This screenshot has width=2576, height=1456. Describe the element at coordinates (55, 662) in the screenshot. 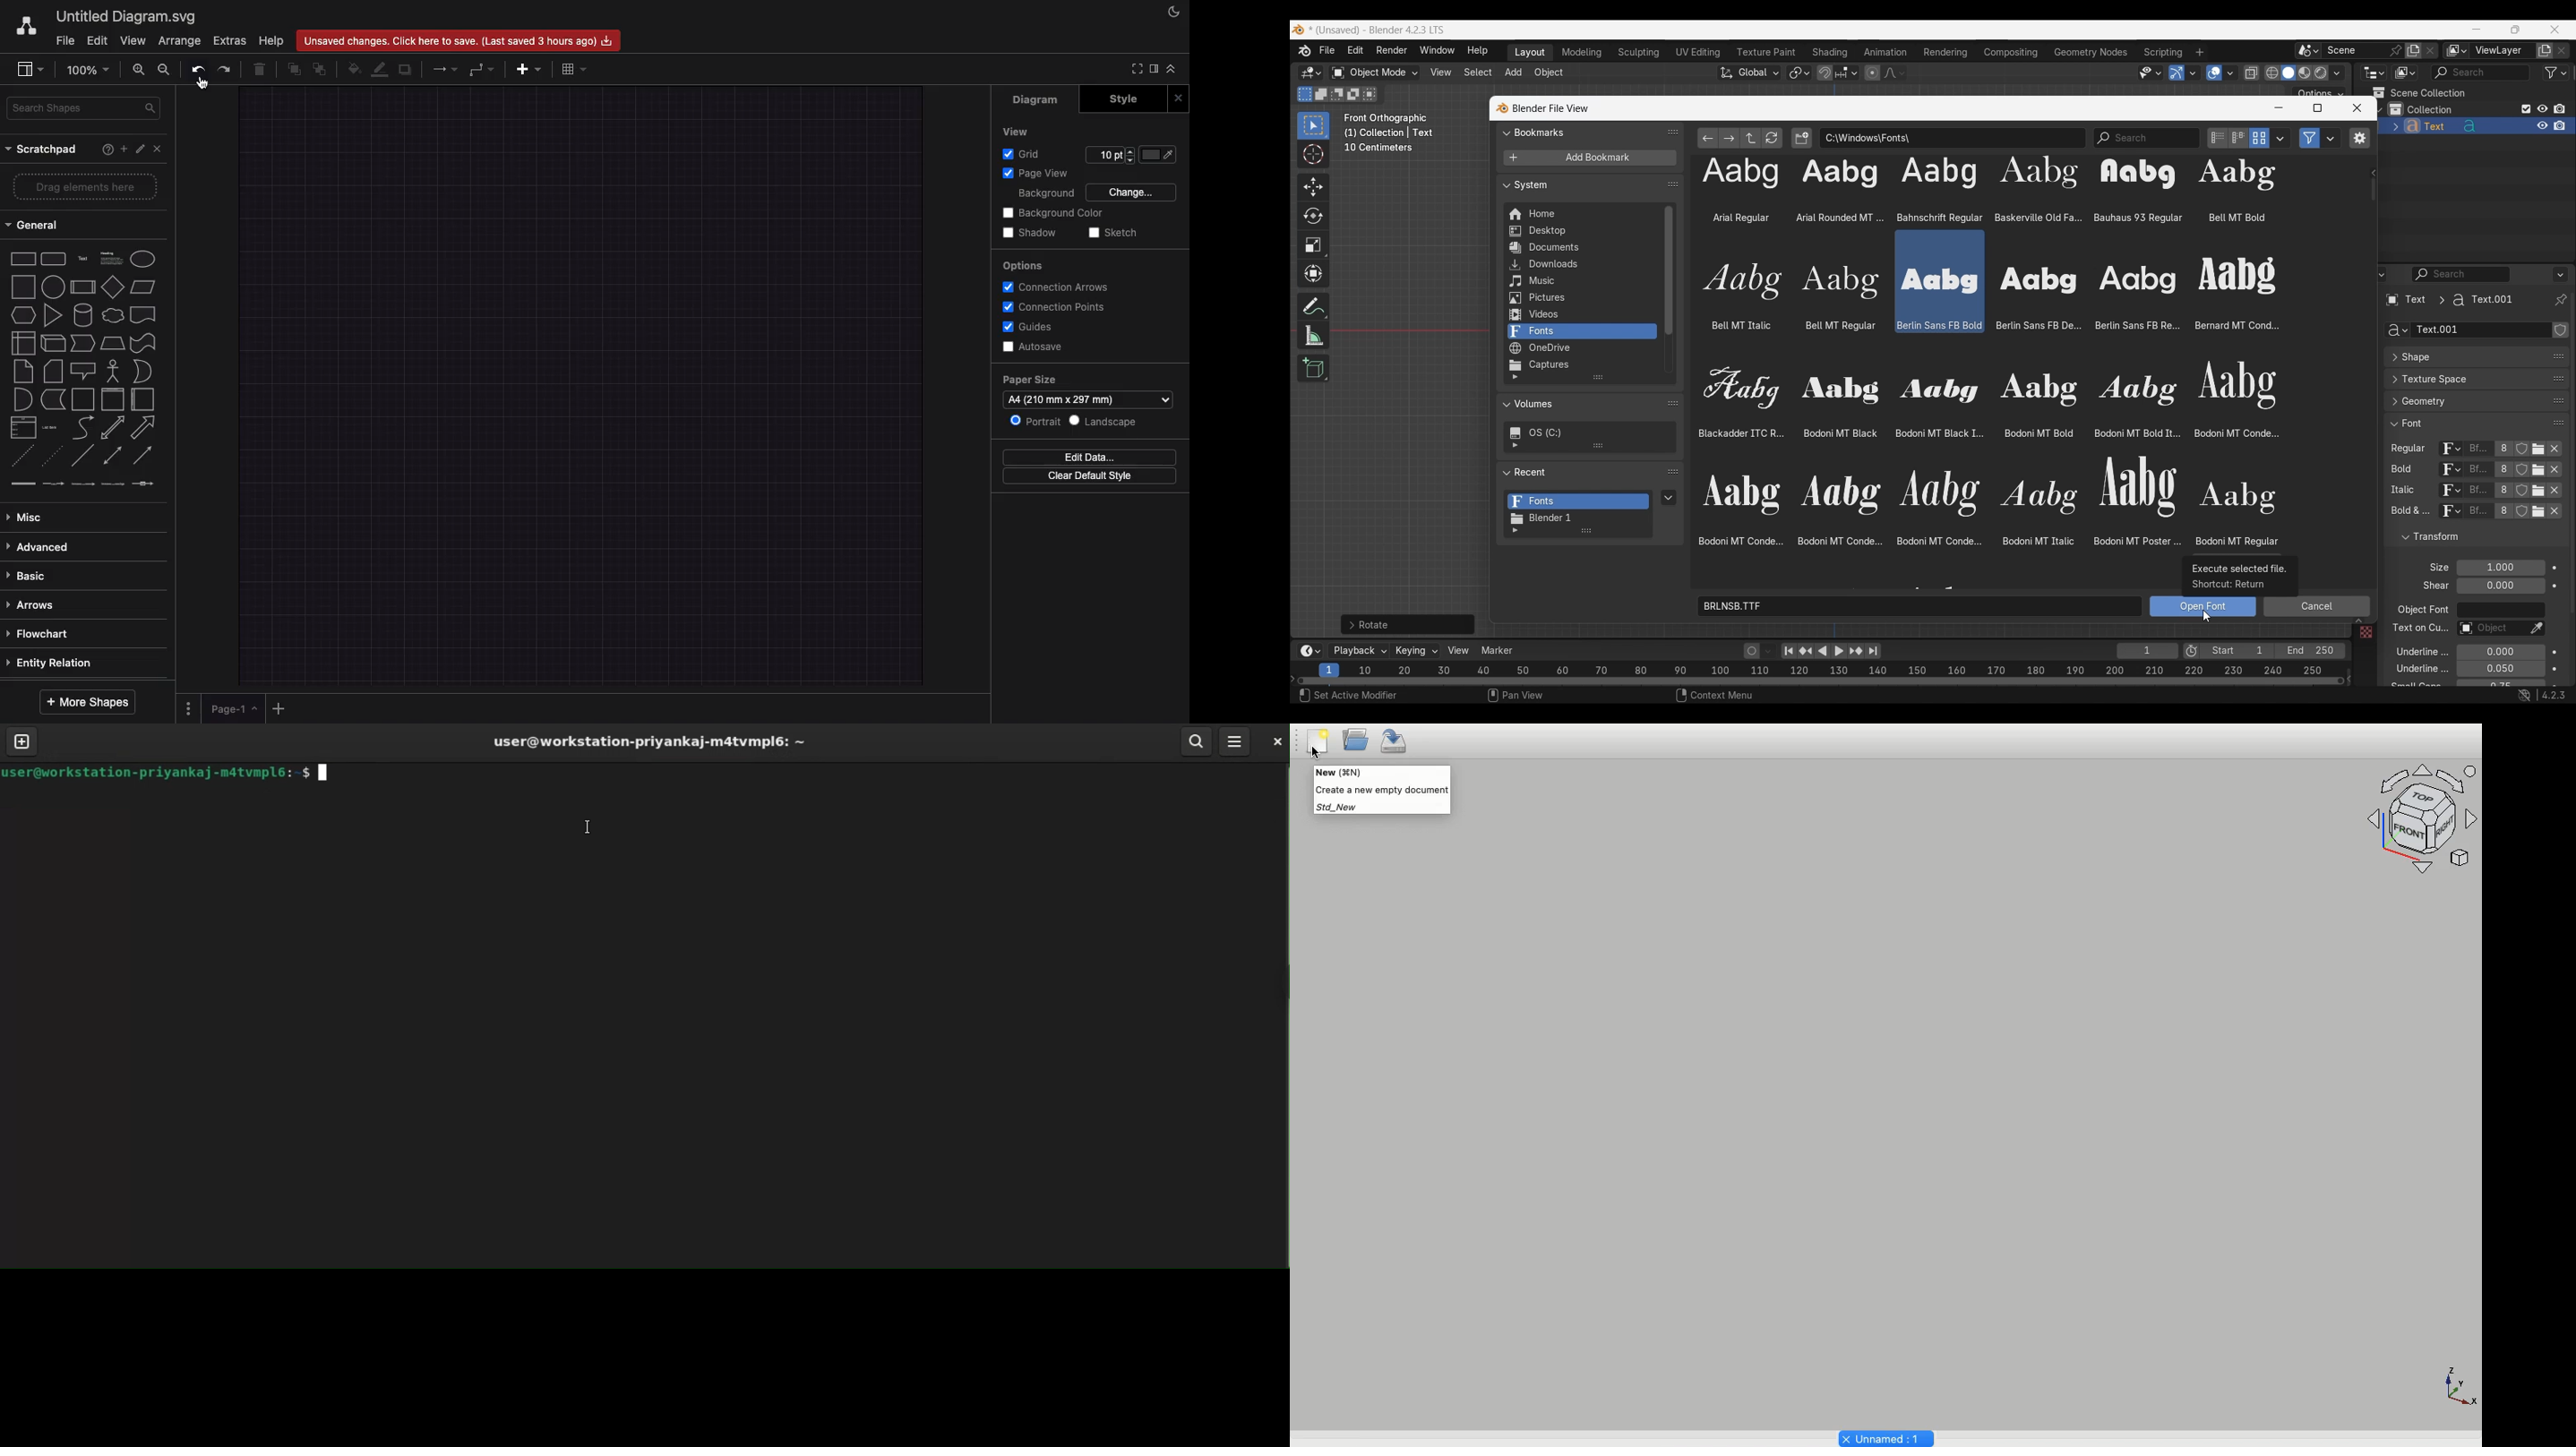

I see `Entity rotation` at that location.